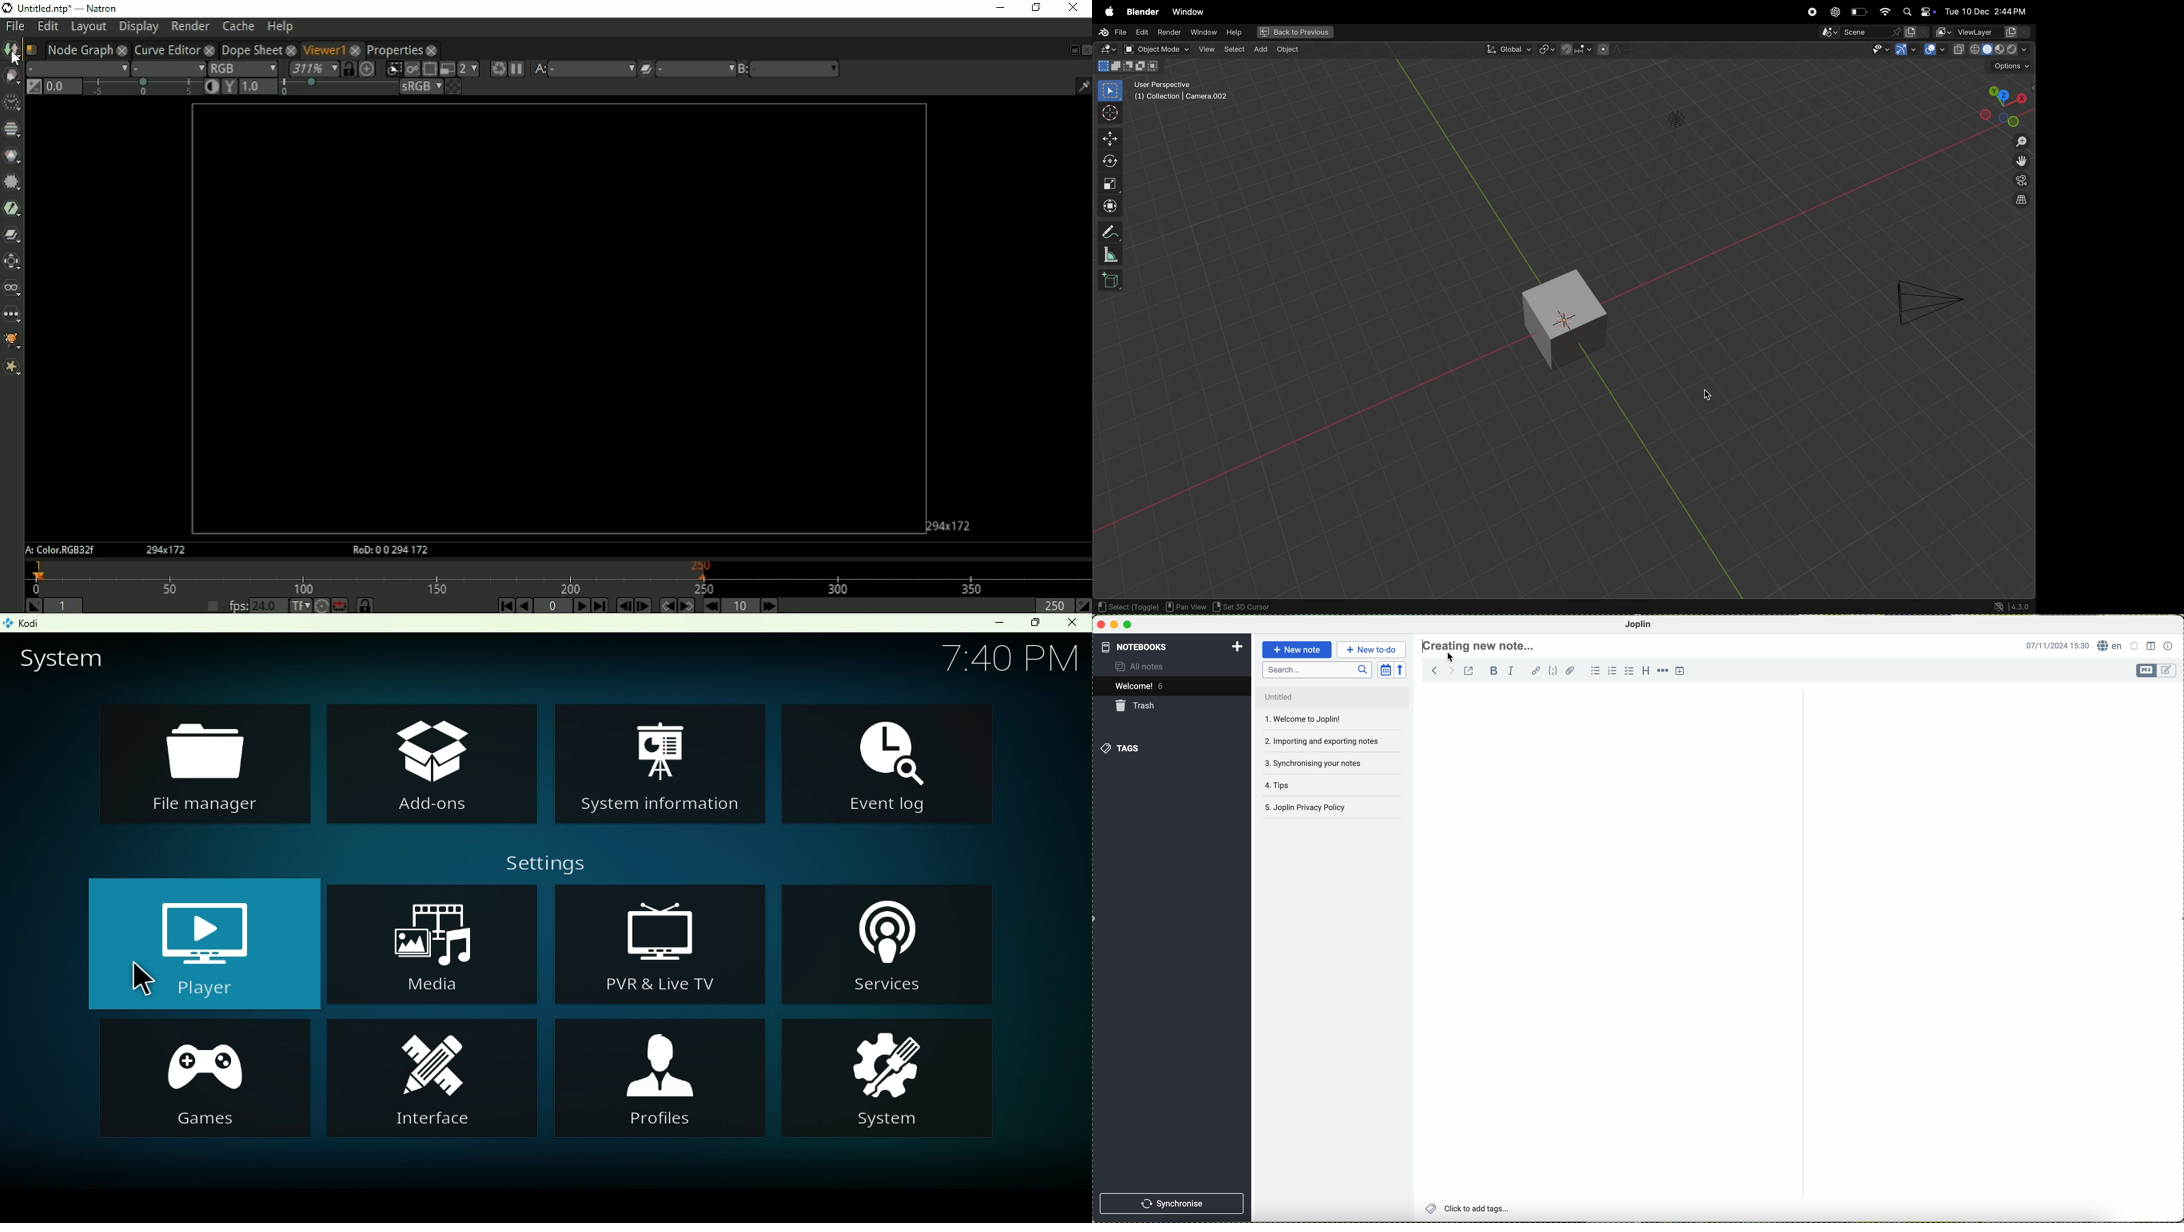  I want to click on Add-ons, so click(432, 763).